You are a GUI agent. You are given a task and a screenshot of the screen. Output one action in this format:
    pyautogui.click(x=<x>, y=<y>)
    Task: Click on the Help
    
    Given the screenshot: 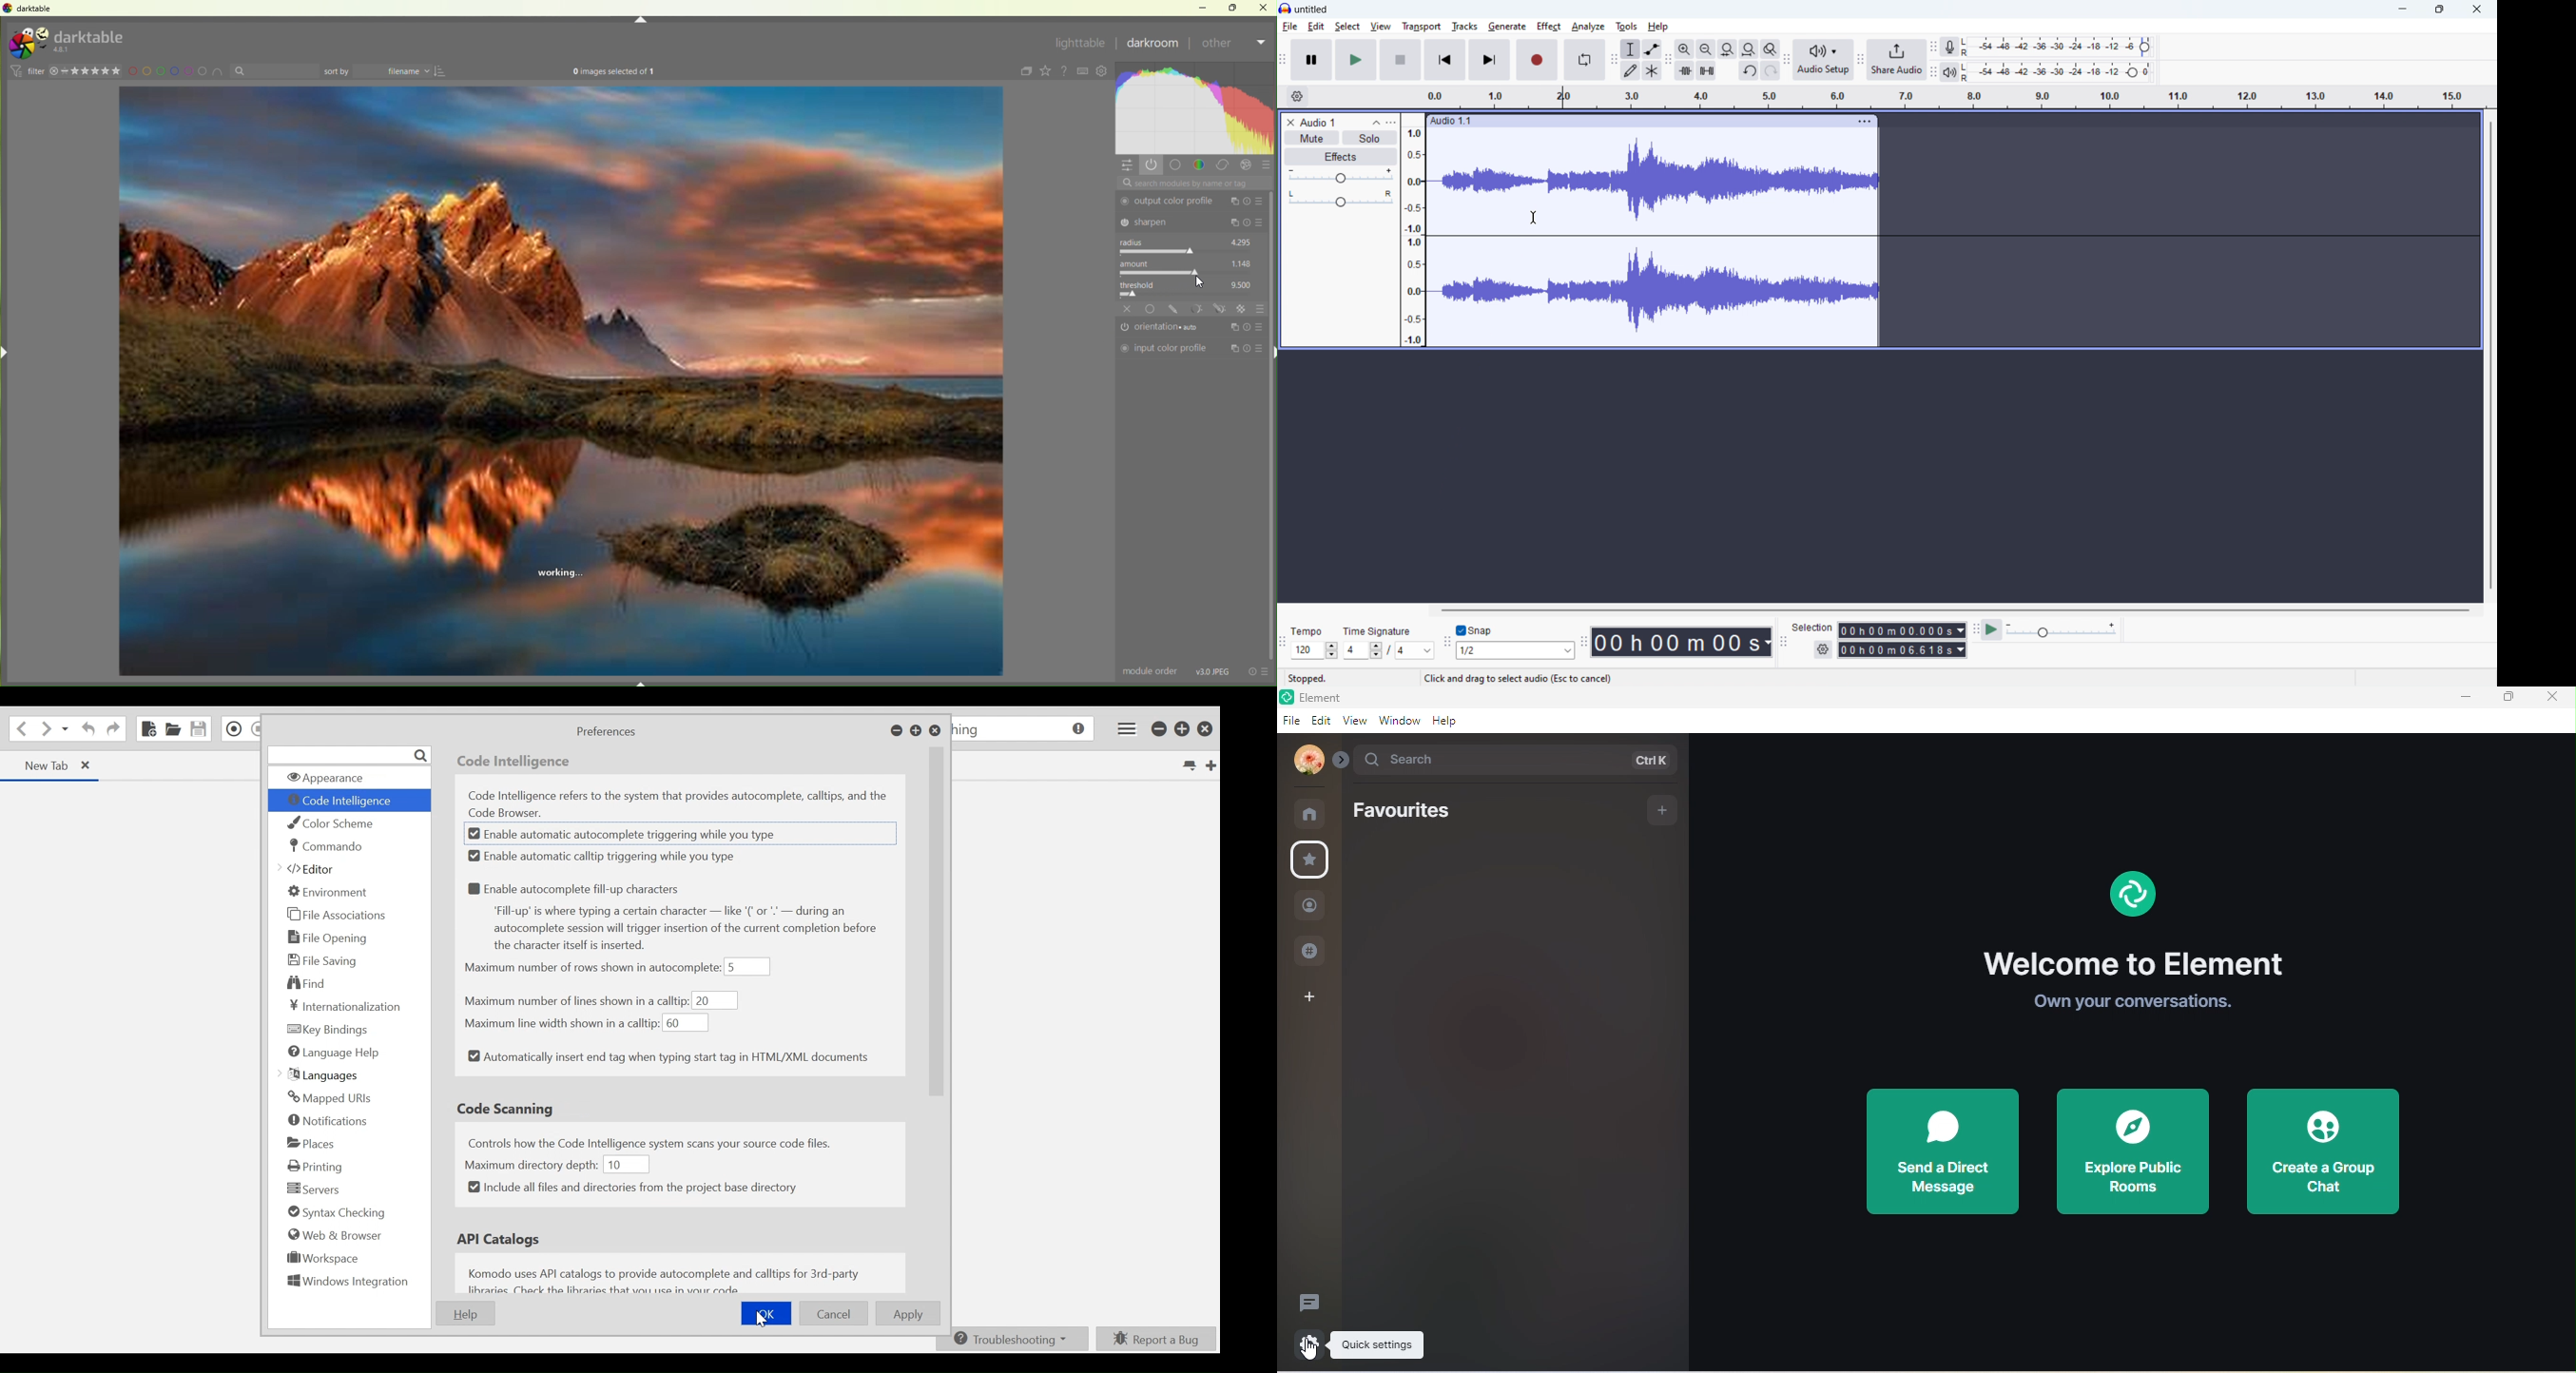 What is the action you would take?
    pyautogui.click(x=465, y=1313)
    